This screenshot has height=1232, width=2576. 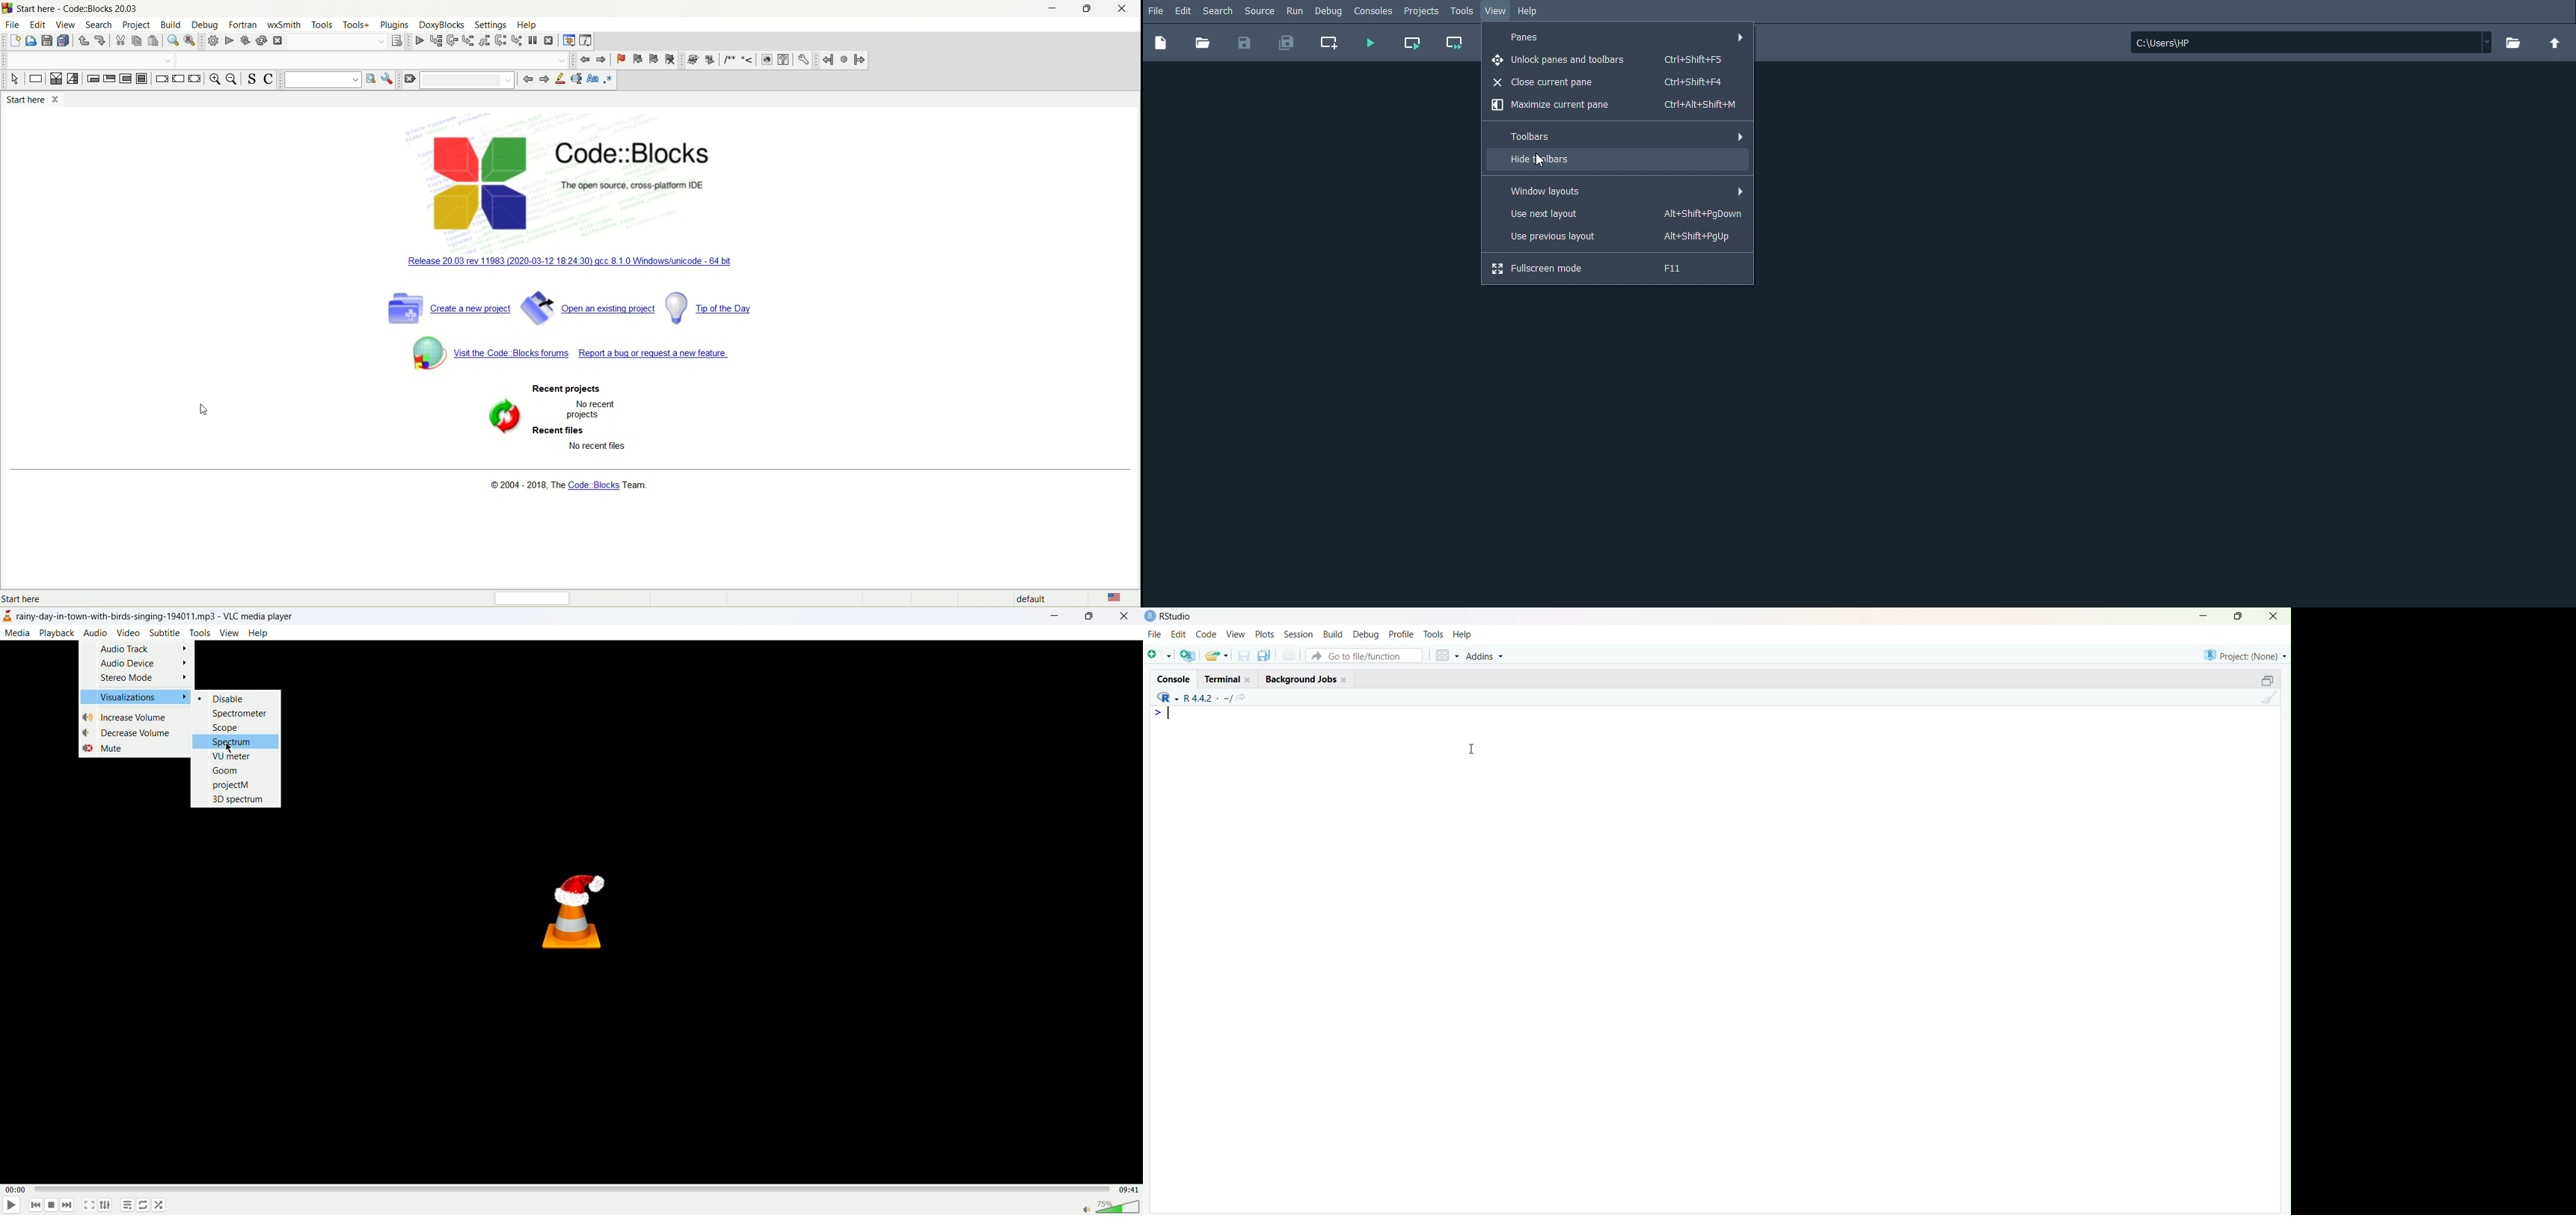 I want to click on audio, so click(x=96, y=633).